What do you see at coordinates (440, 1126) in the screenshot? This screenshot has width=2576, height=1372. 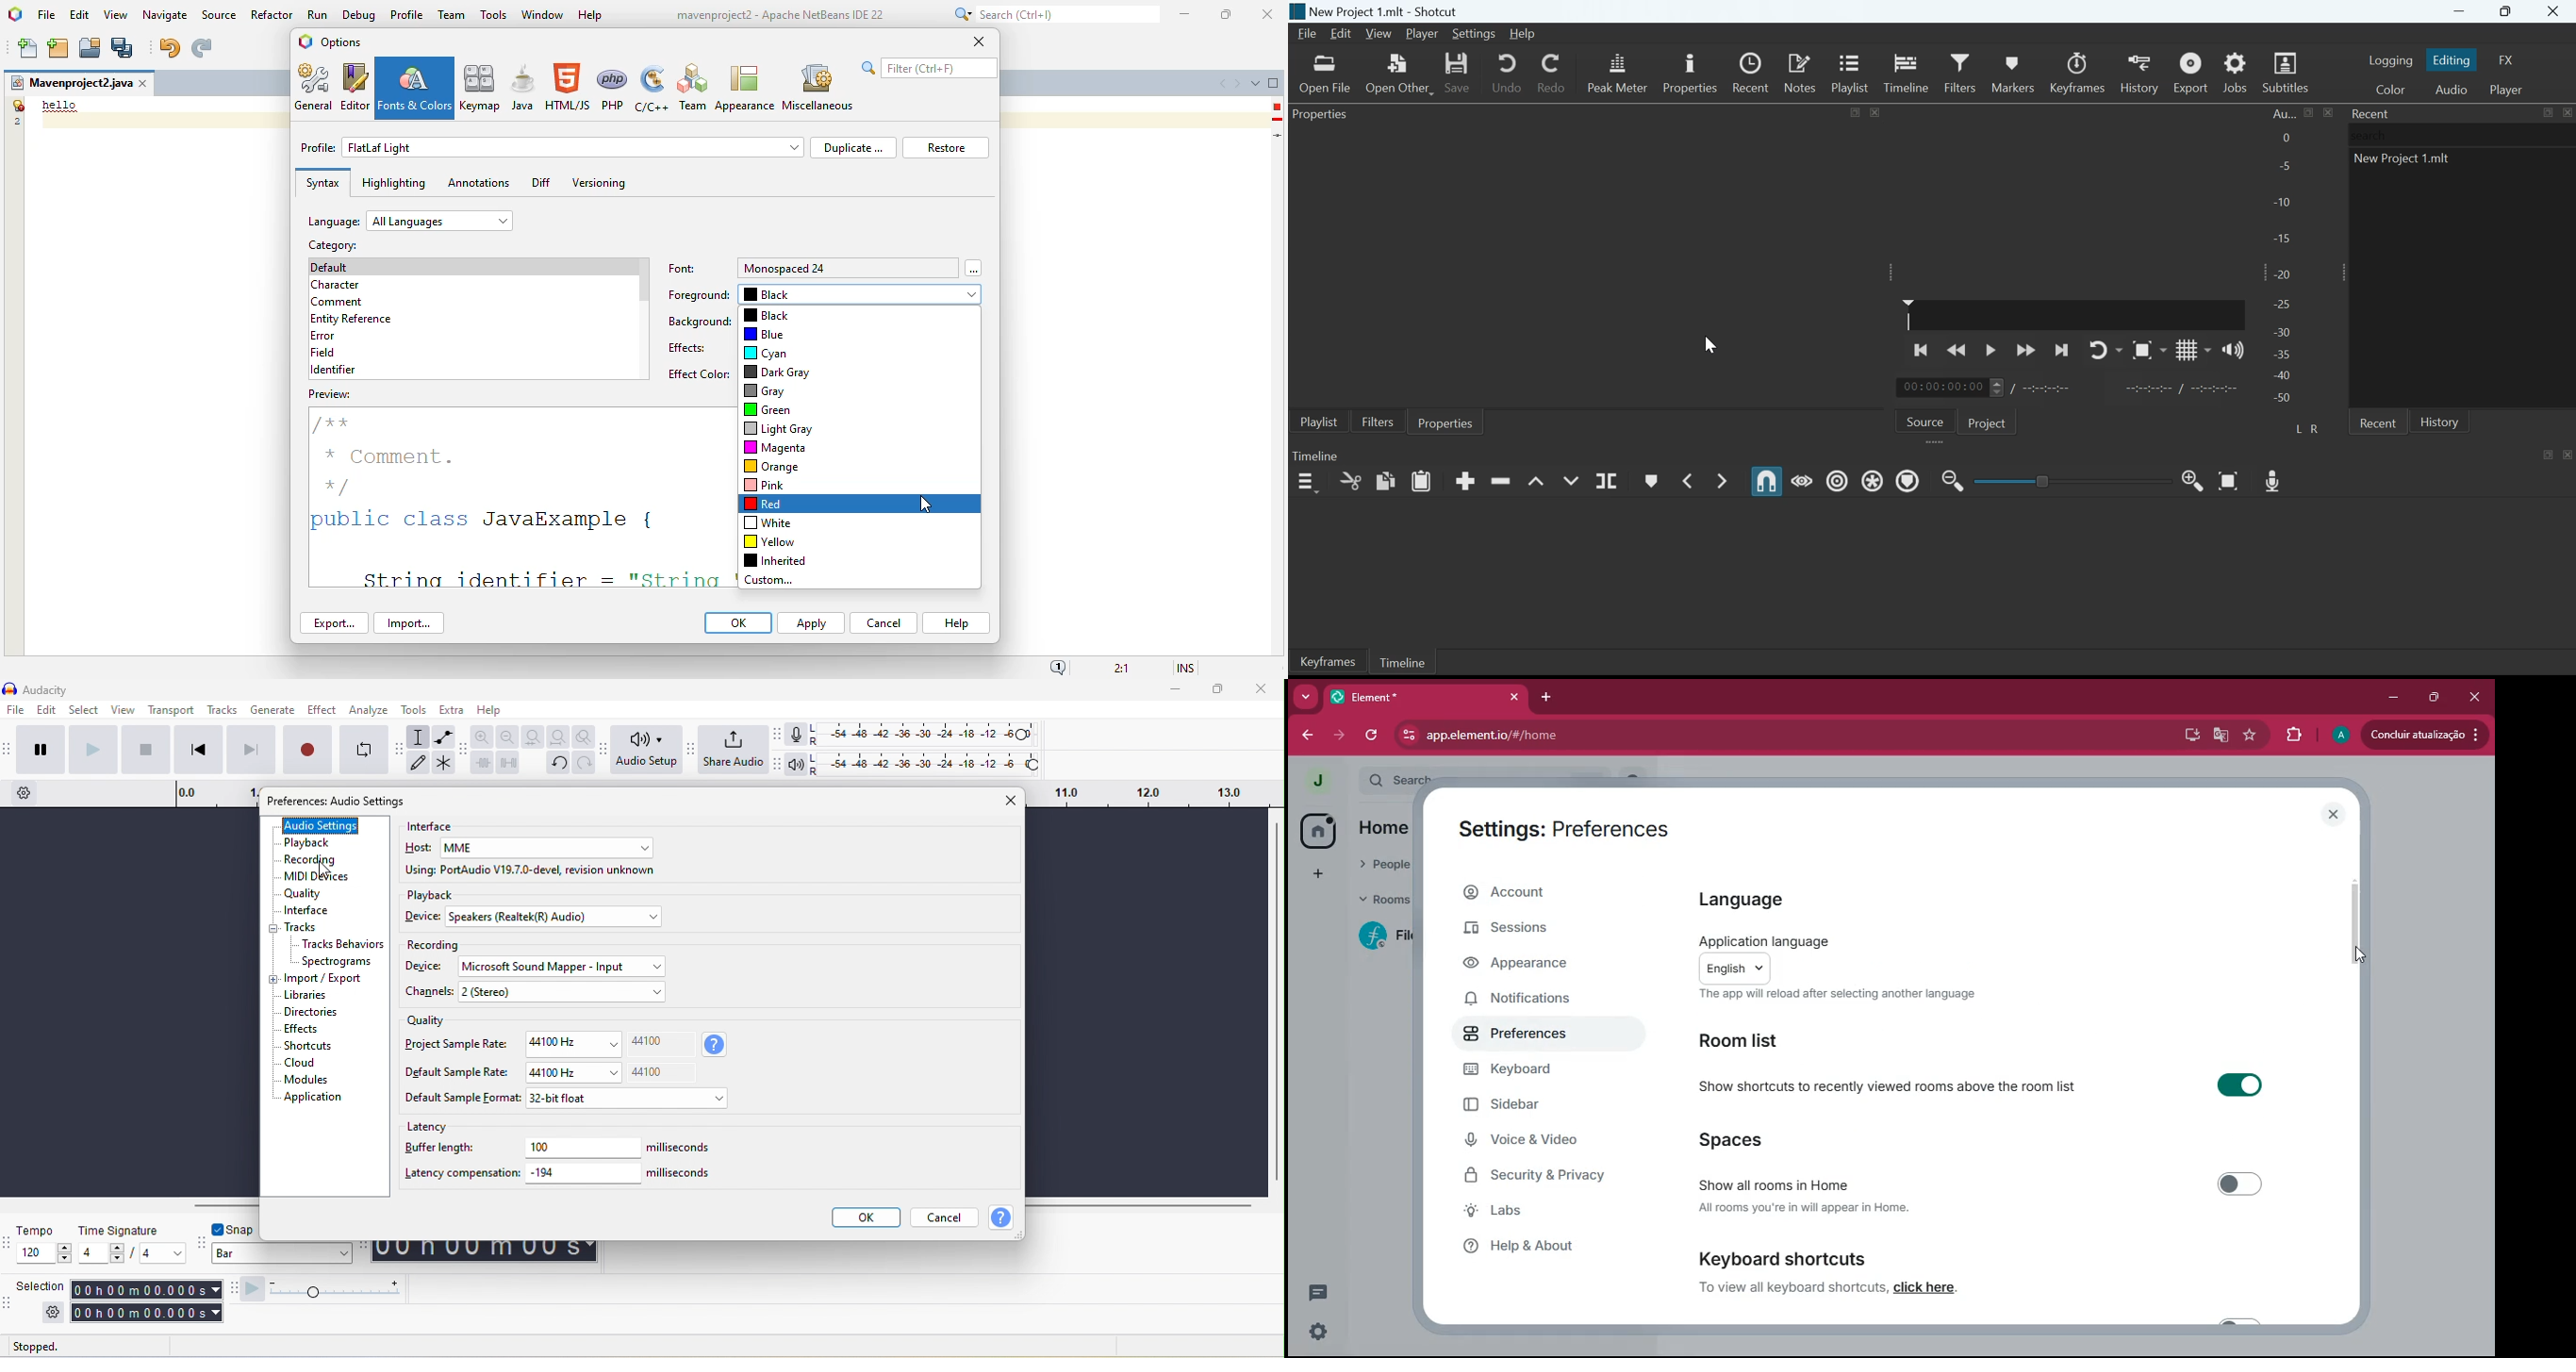 I see `latency` at bounding box center [440, 1126].